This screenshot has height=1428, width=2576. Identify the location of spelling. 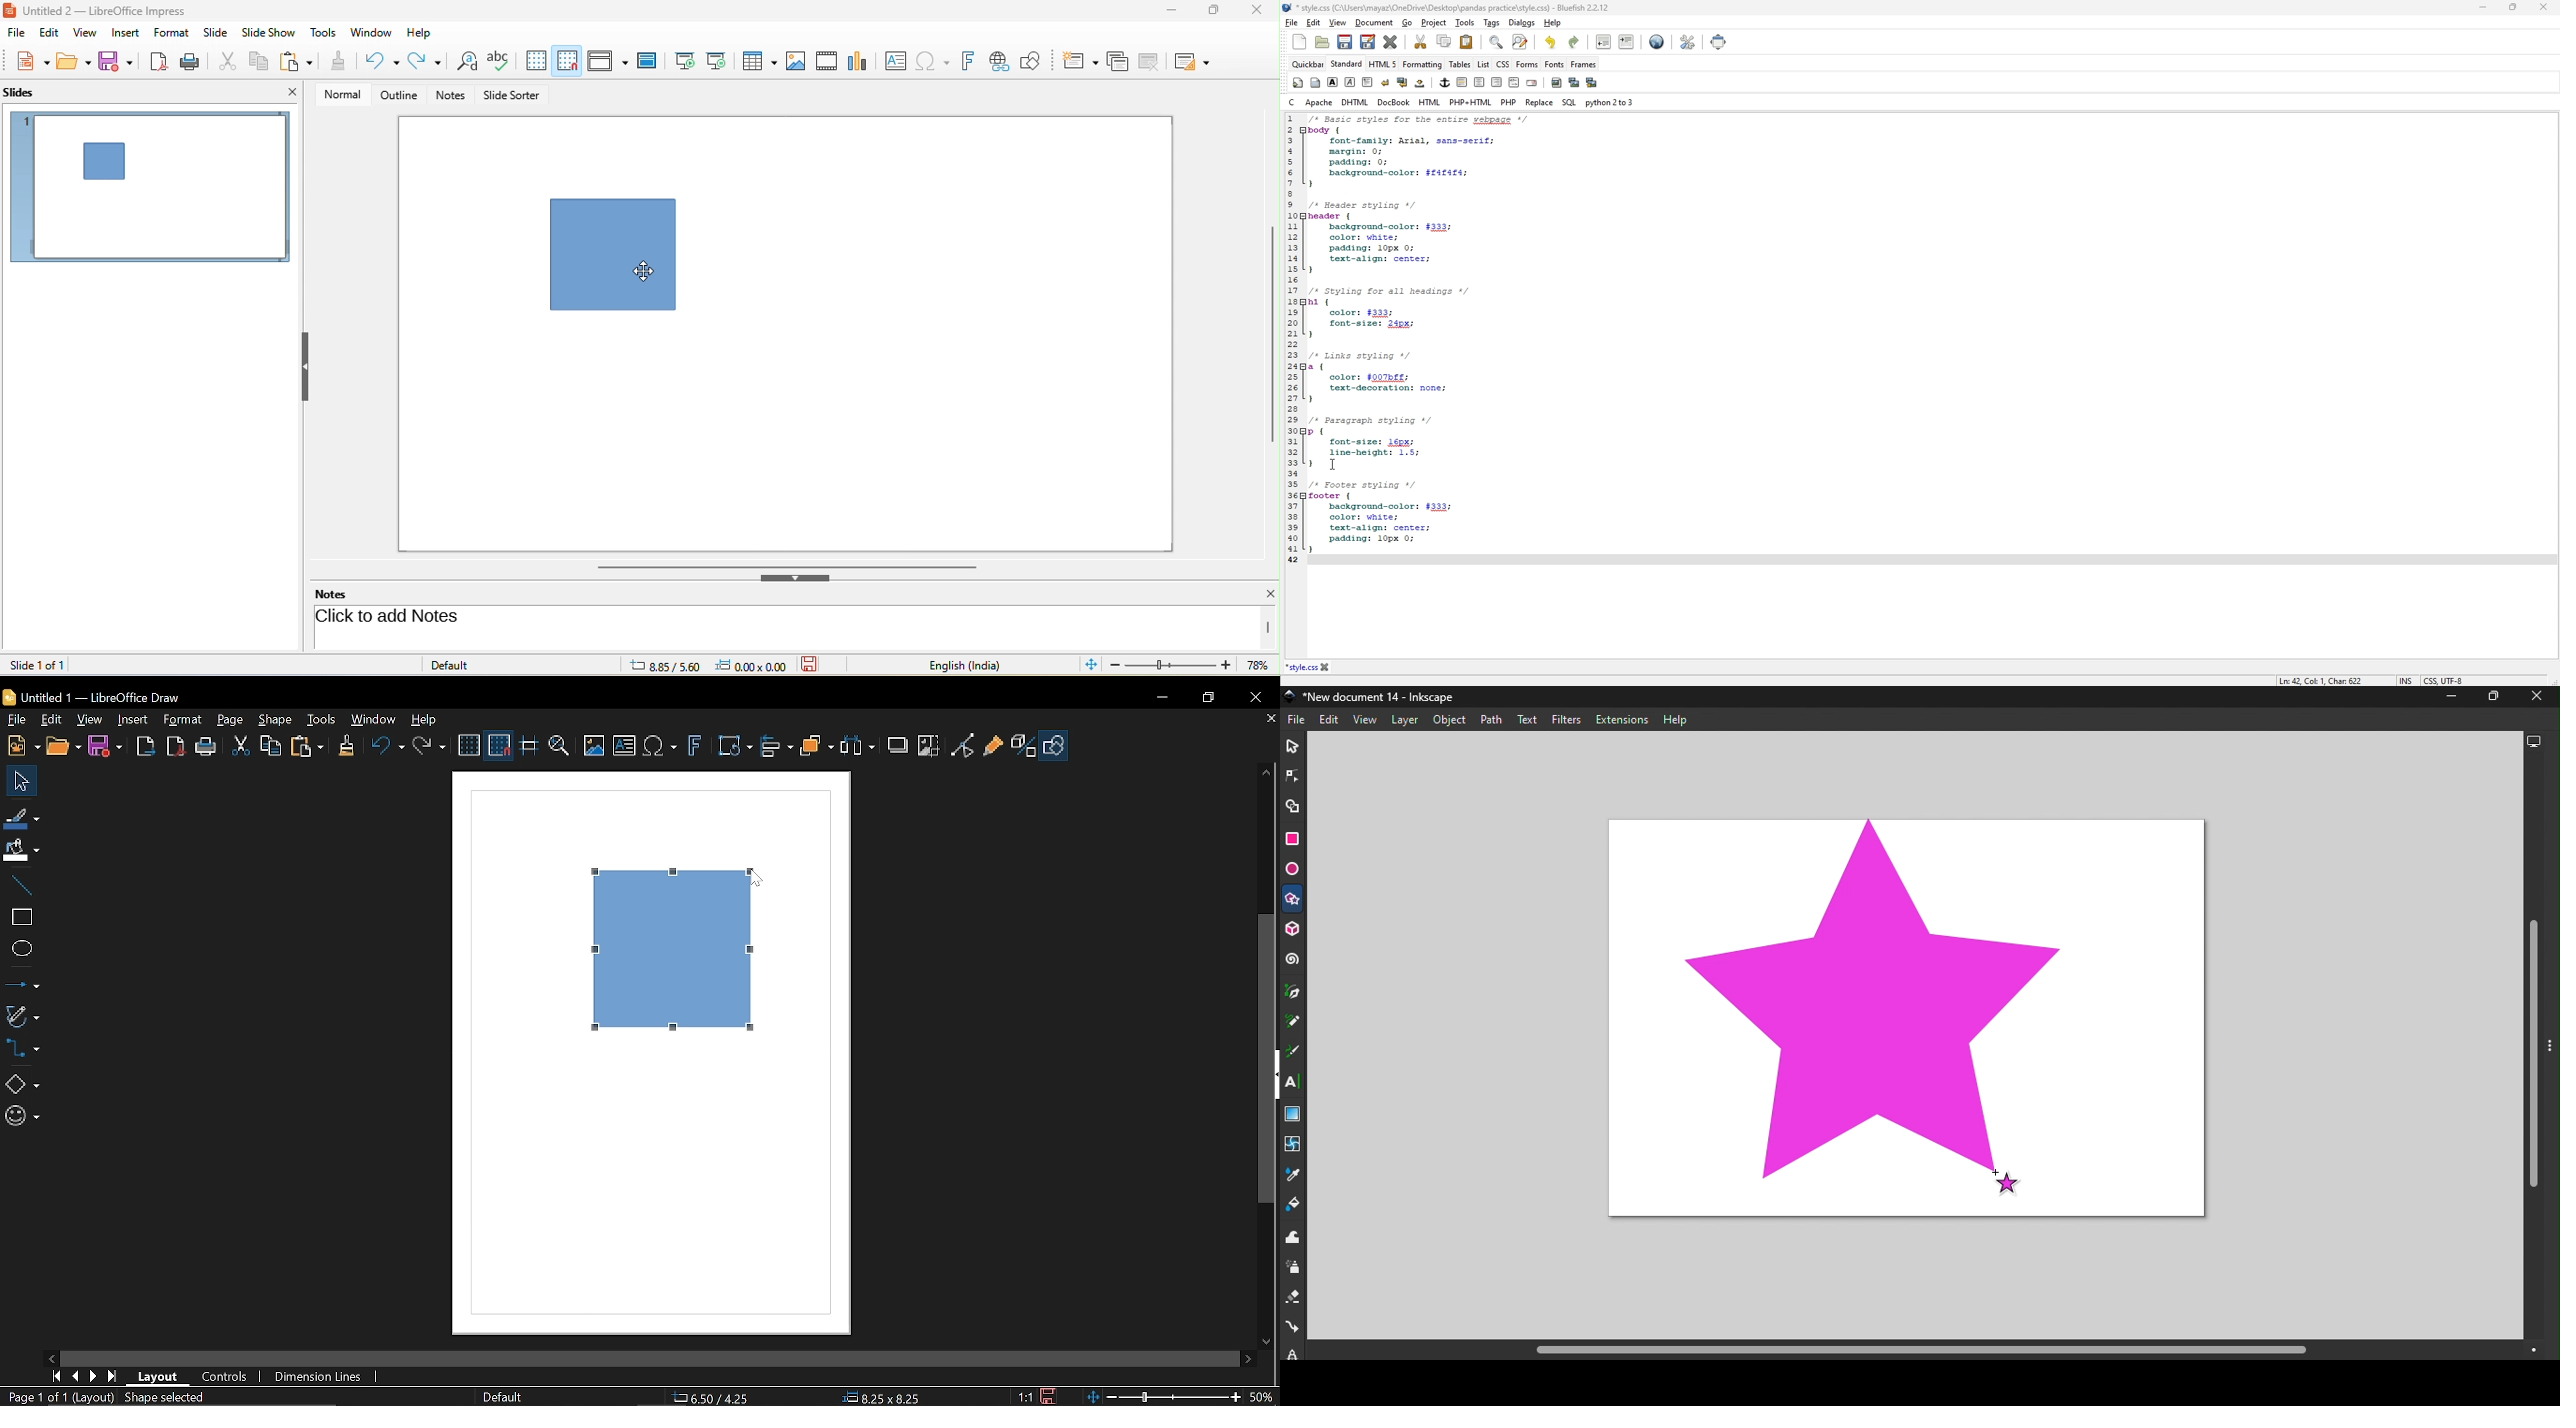
(501, 61).